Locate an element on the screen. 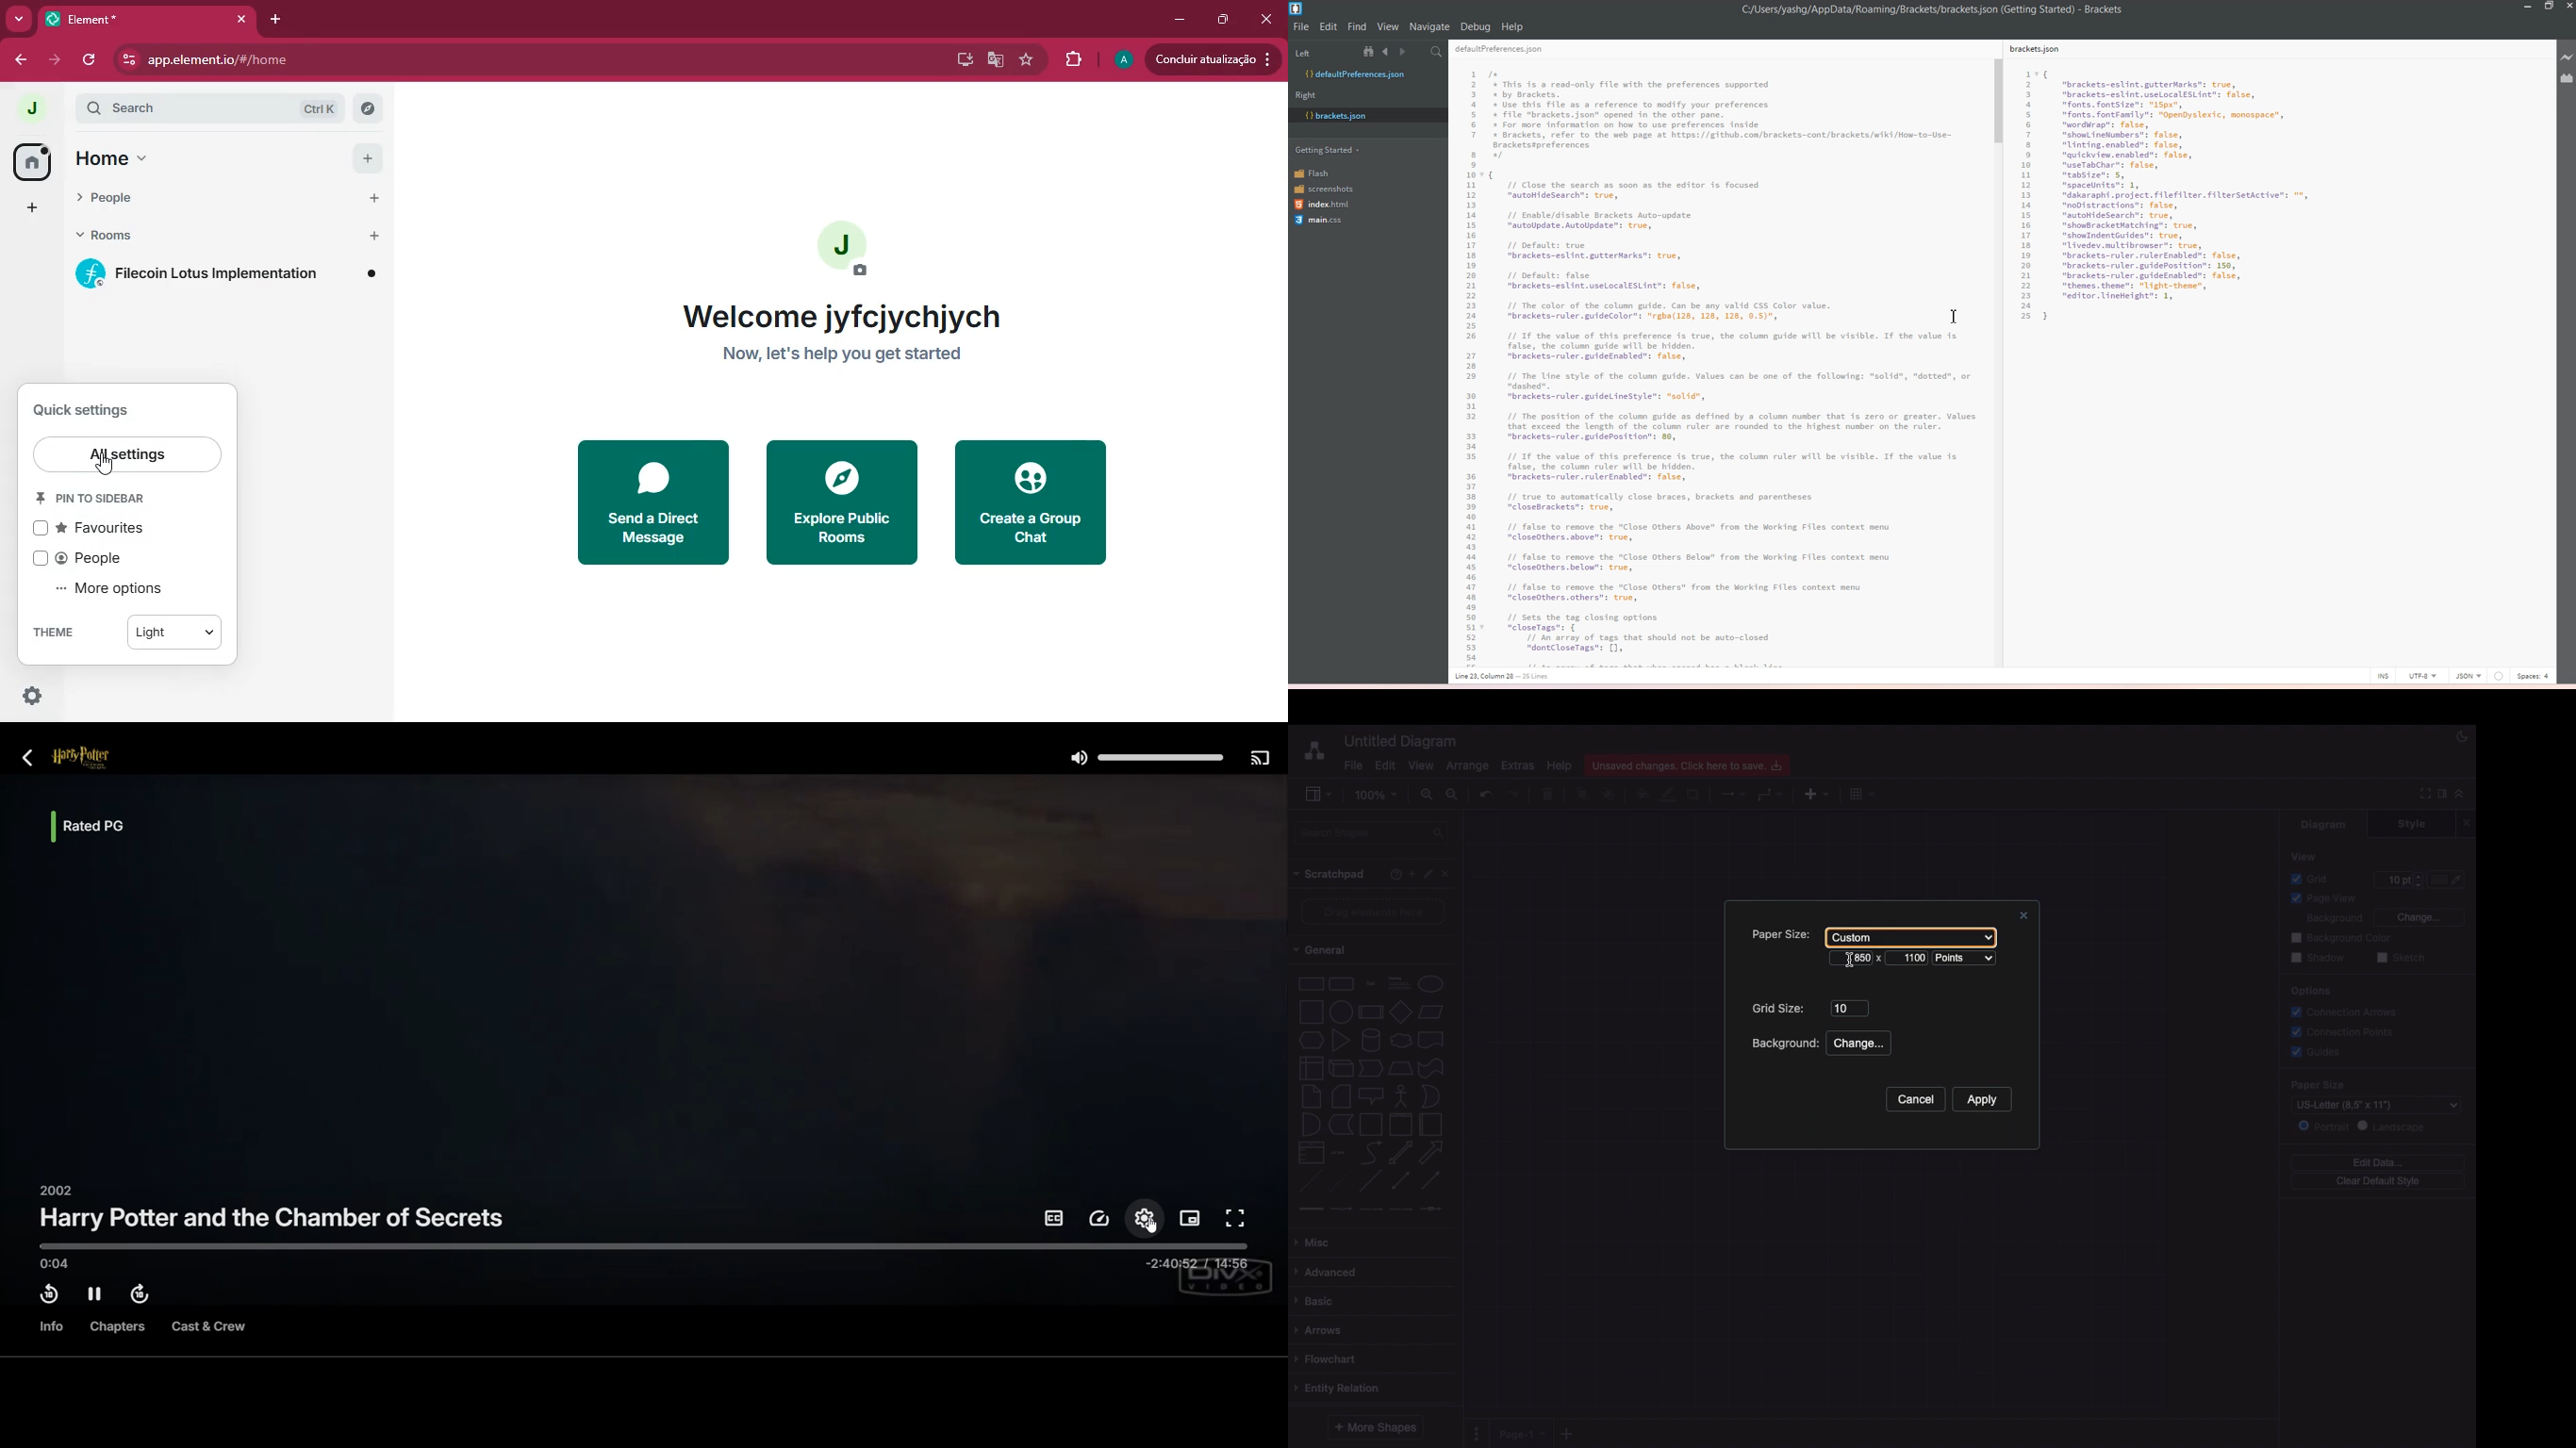  850 is located at coordinates (1857, 961).